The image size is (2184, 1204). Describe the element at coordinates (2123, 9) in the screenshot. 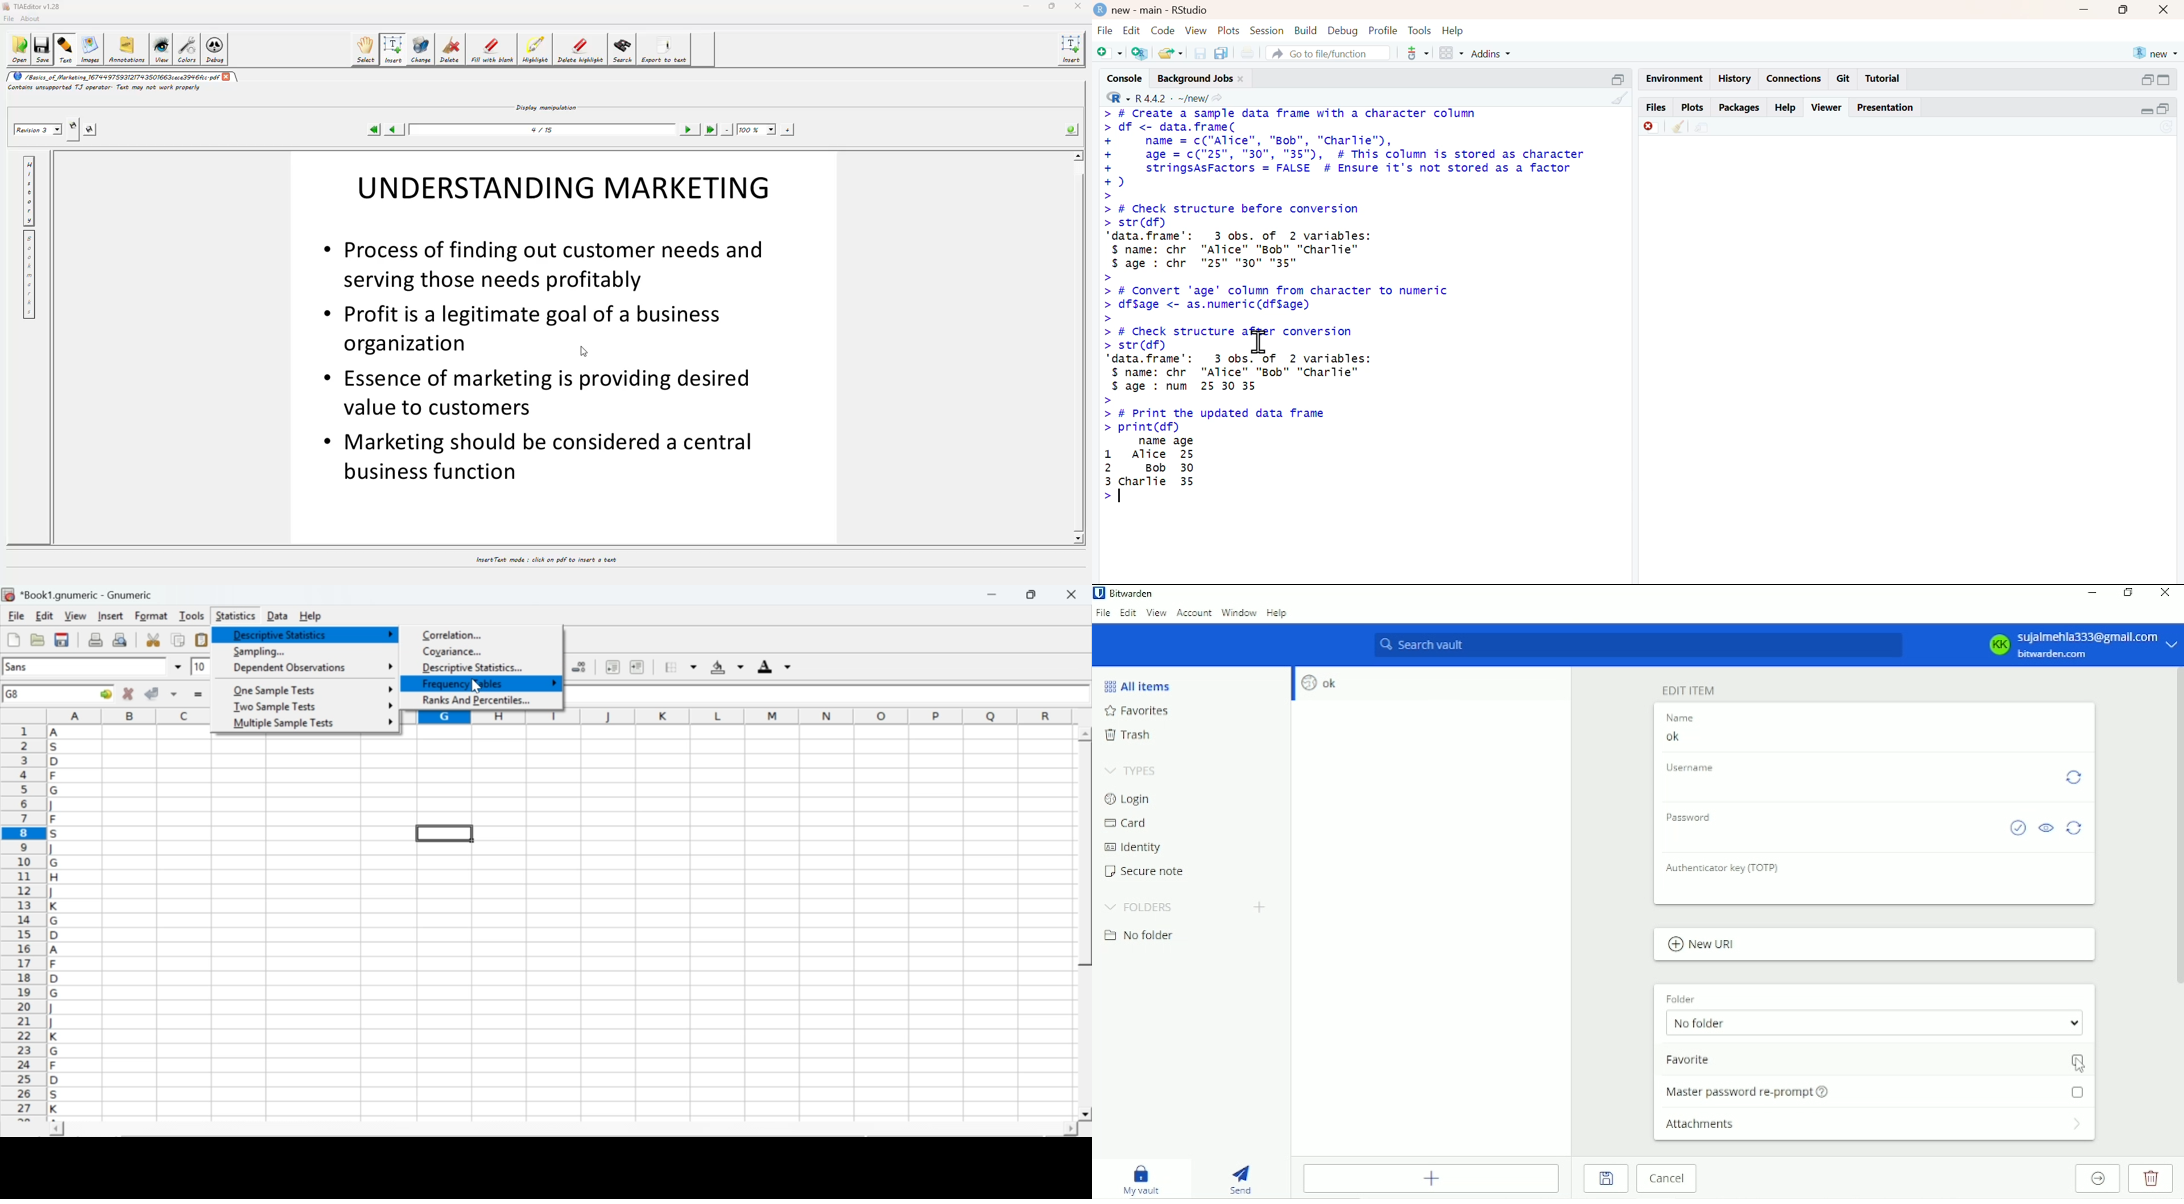

I see `maximise` at that location.